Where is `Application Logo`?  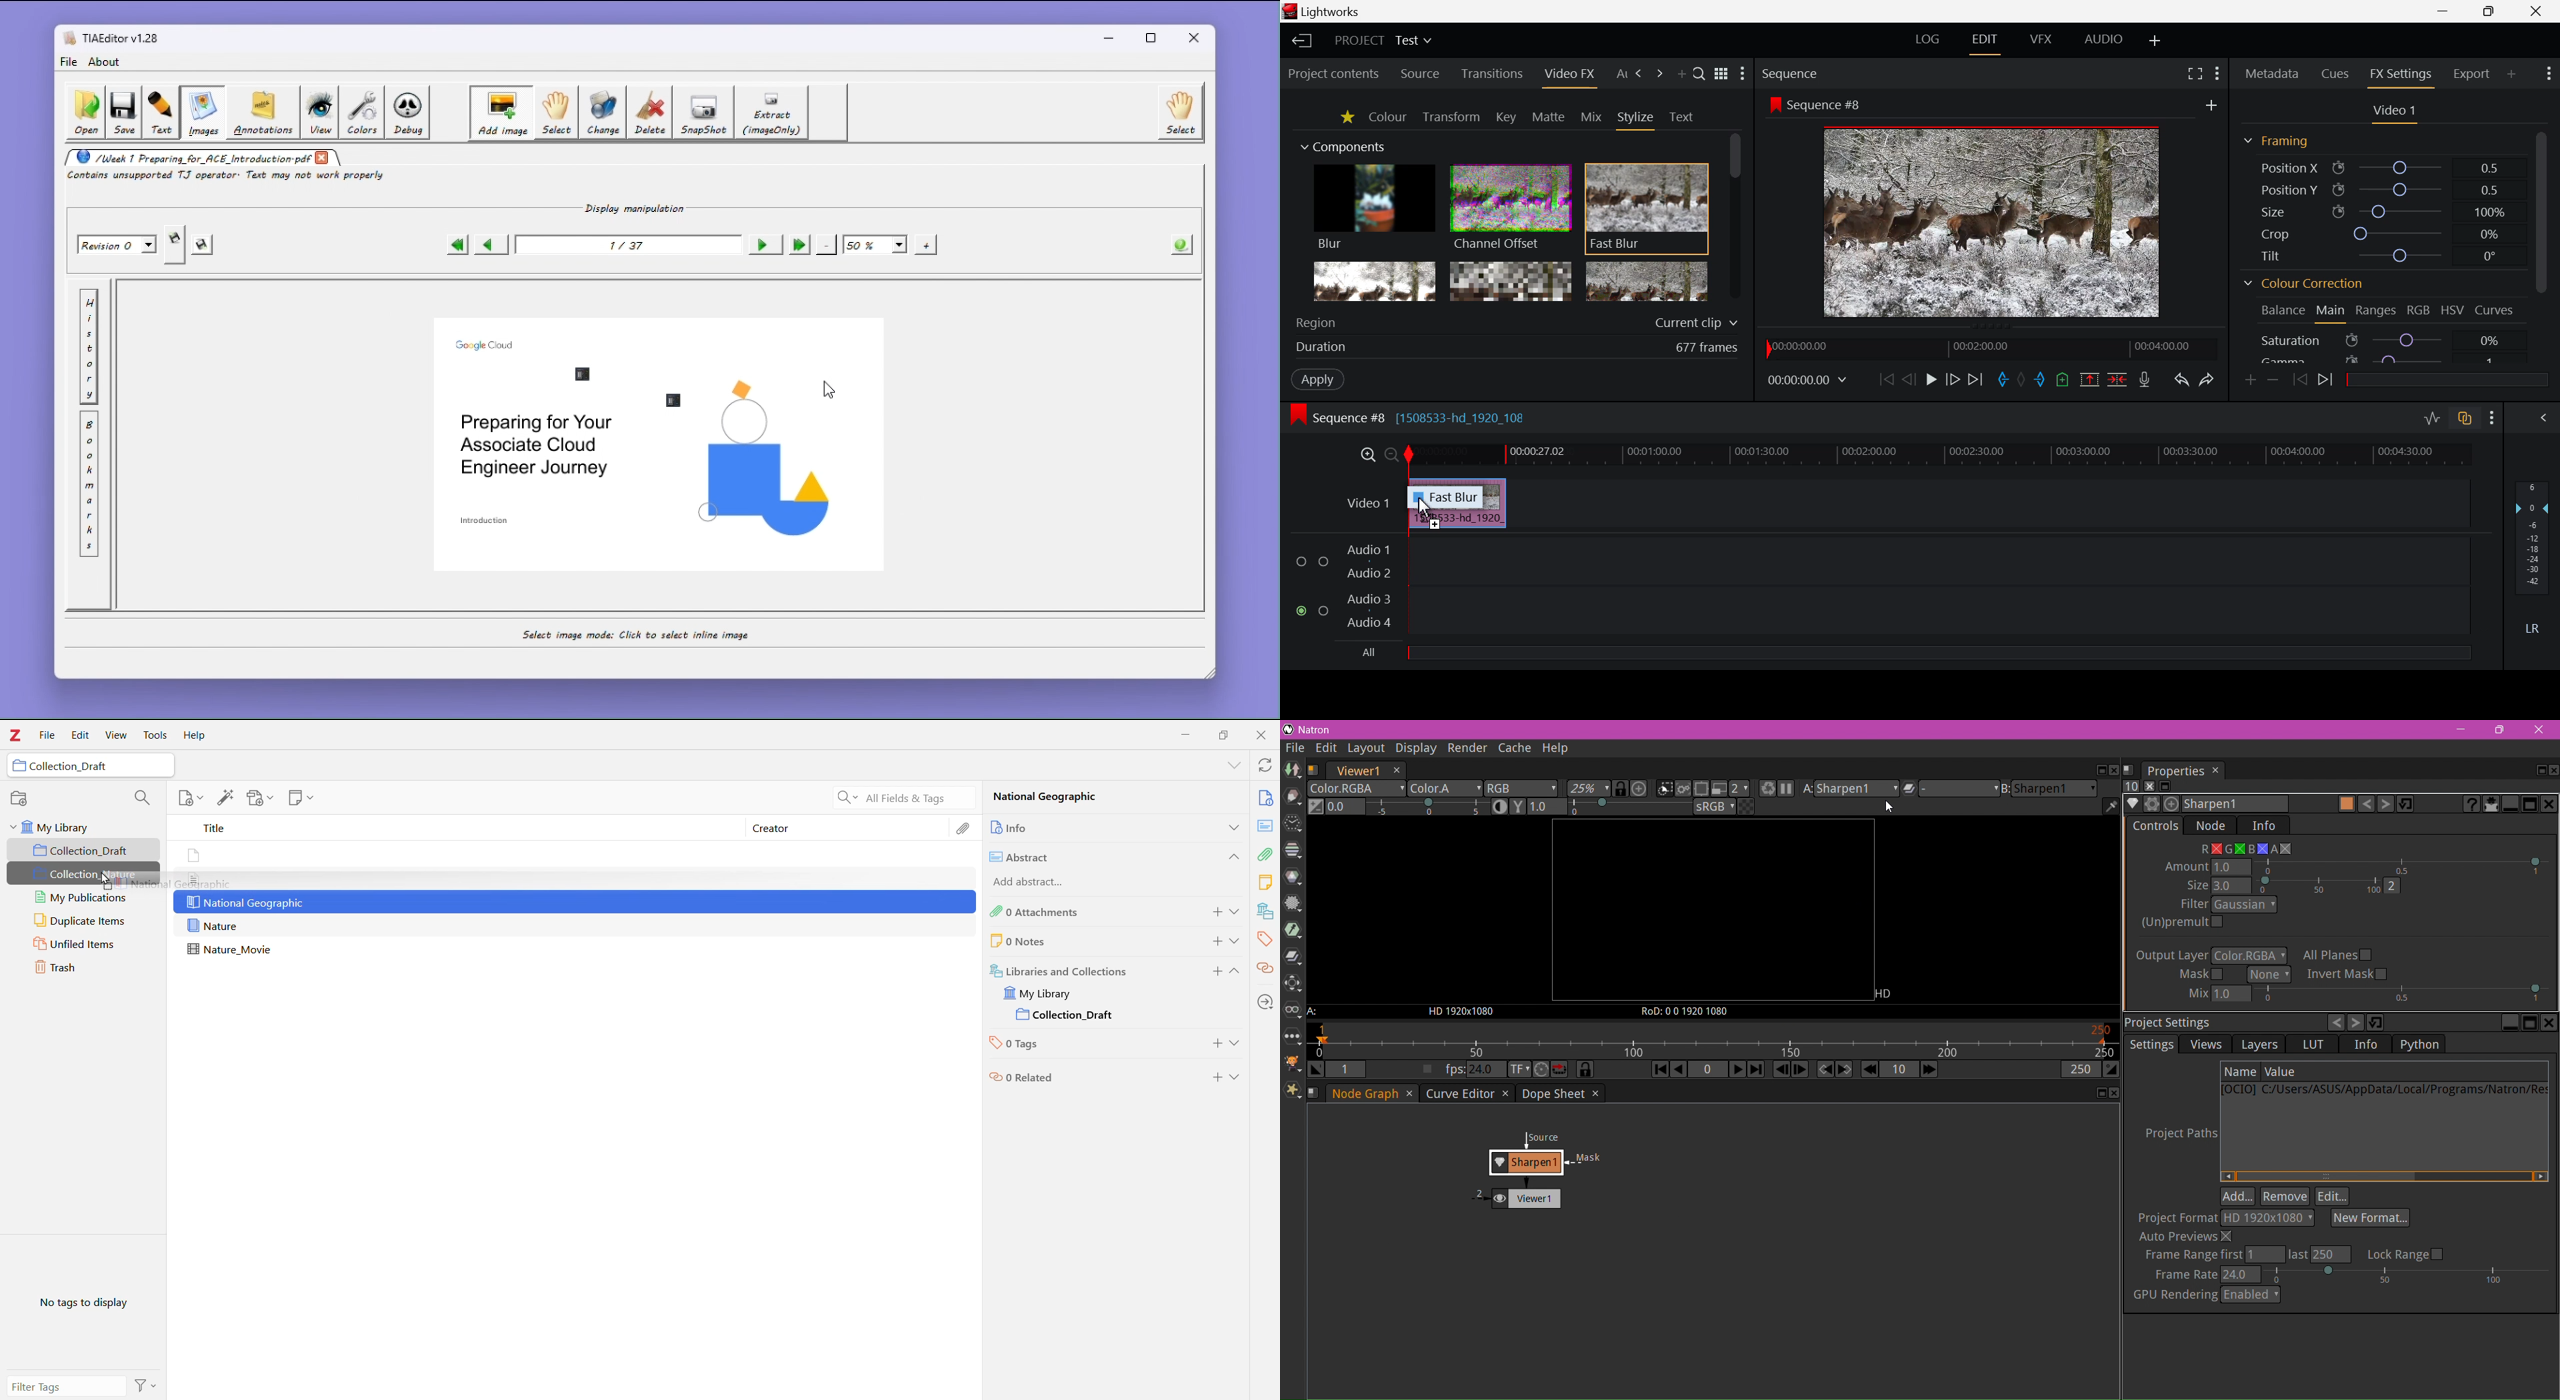
Application Logo is located at coordinates (16, 735).